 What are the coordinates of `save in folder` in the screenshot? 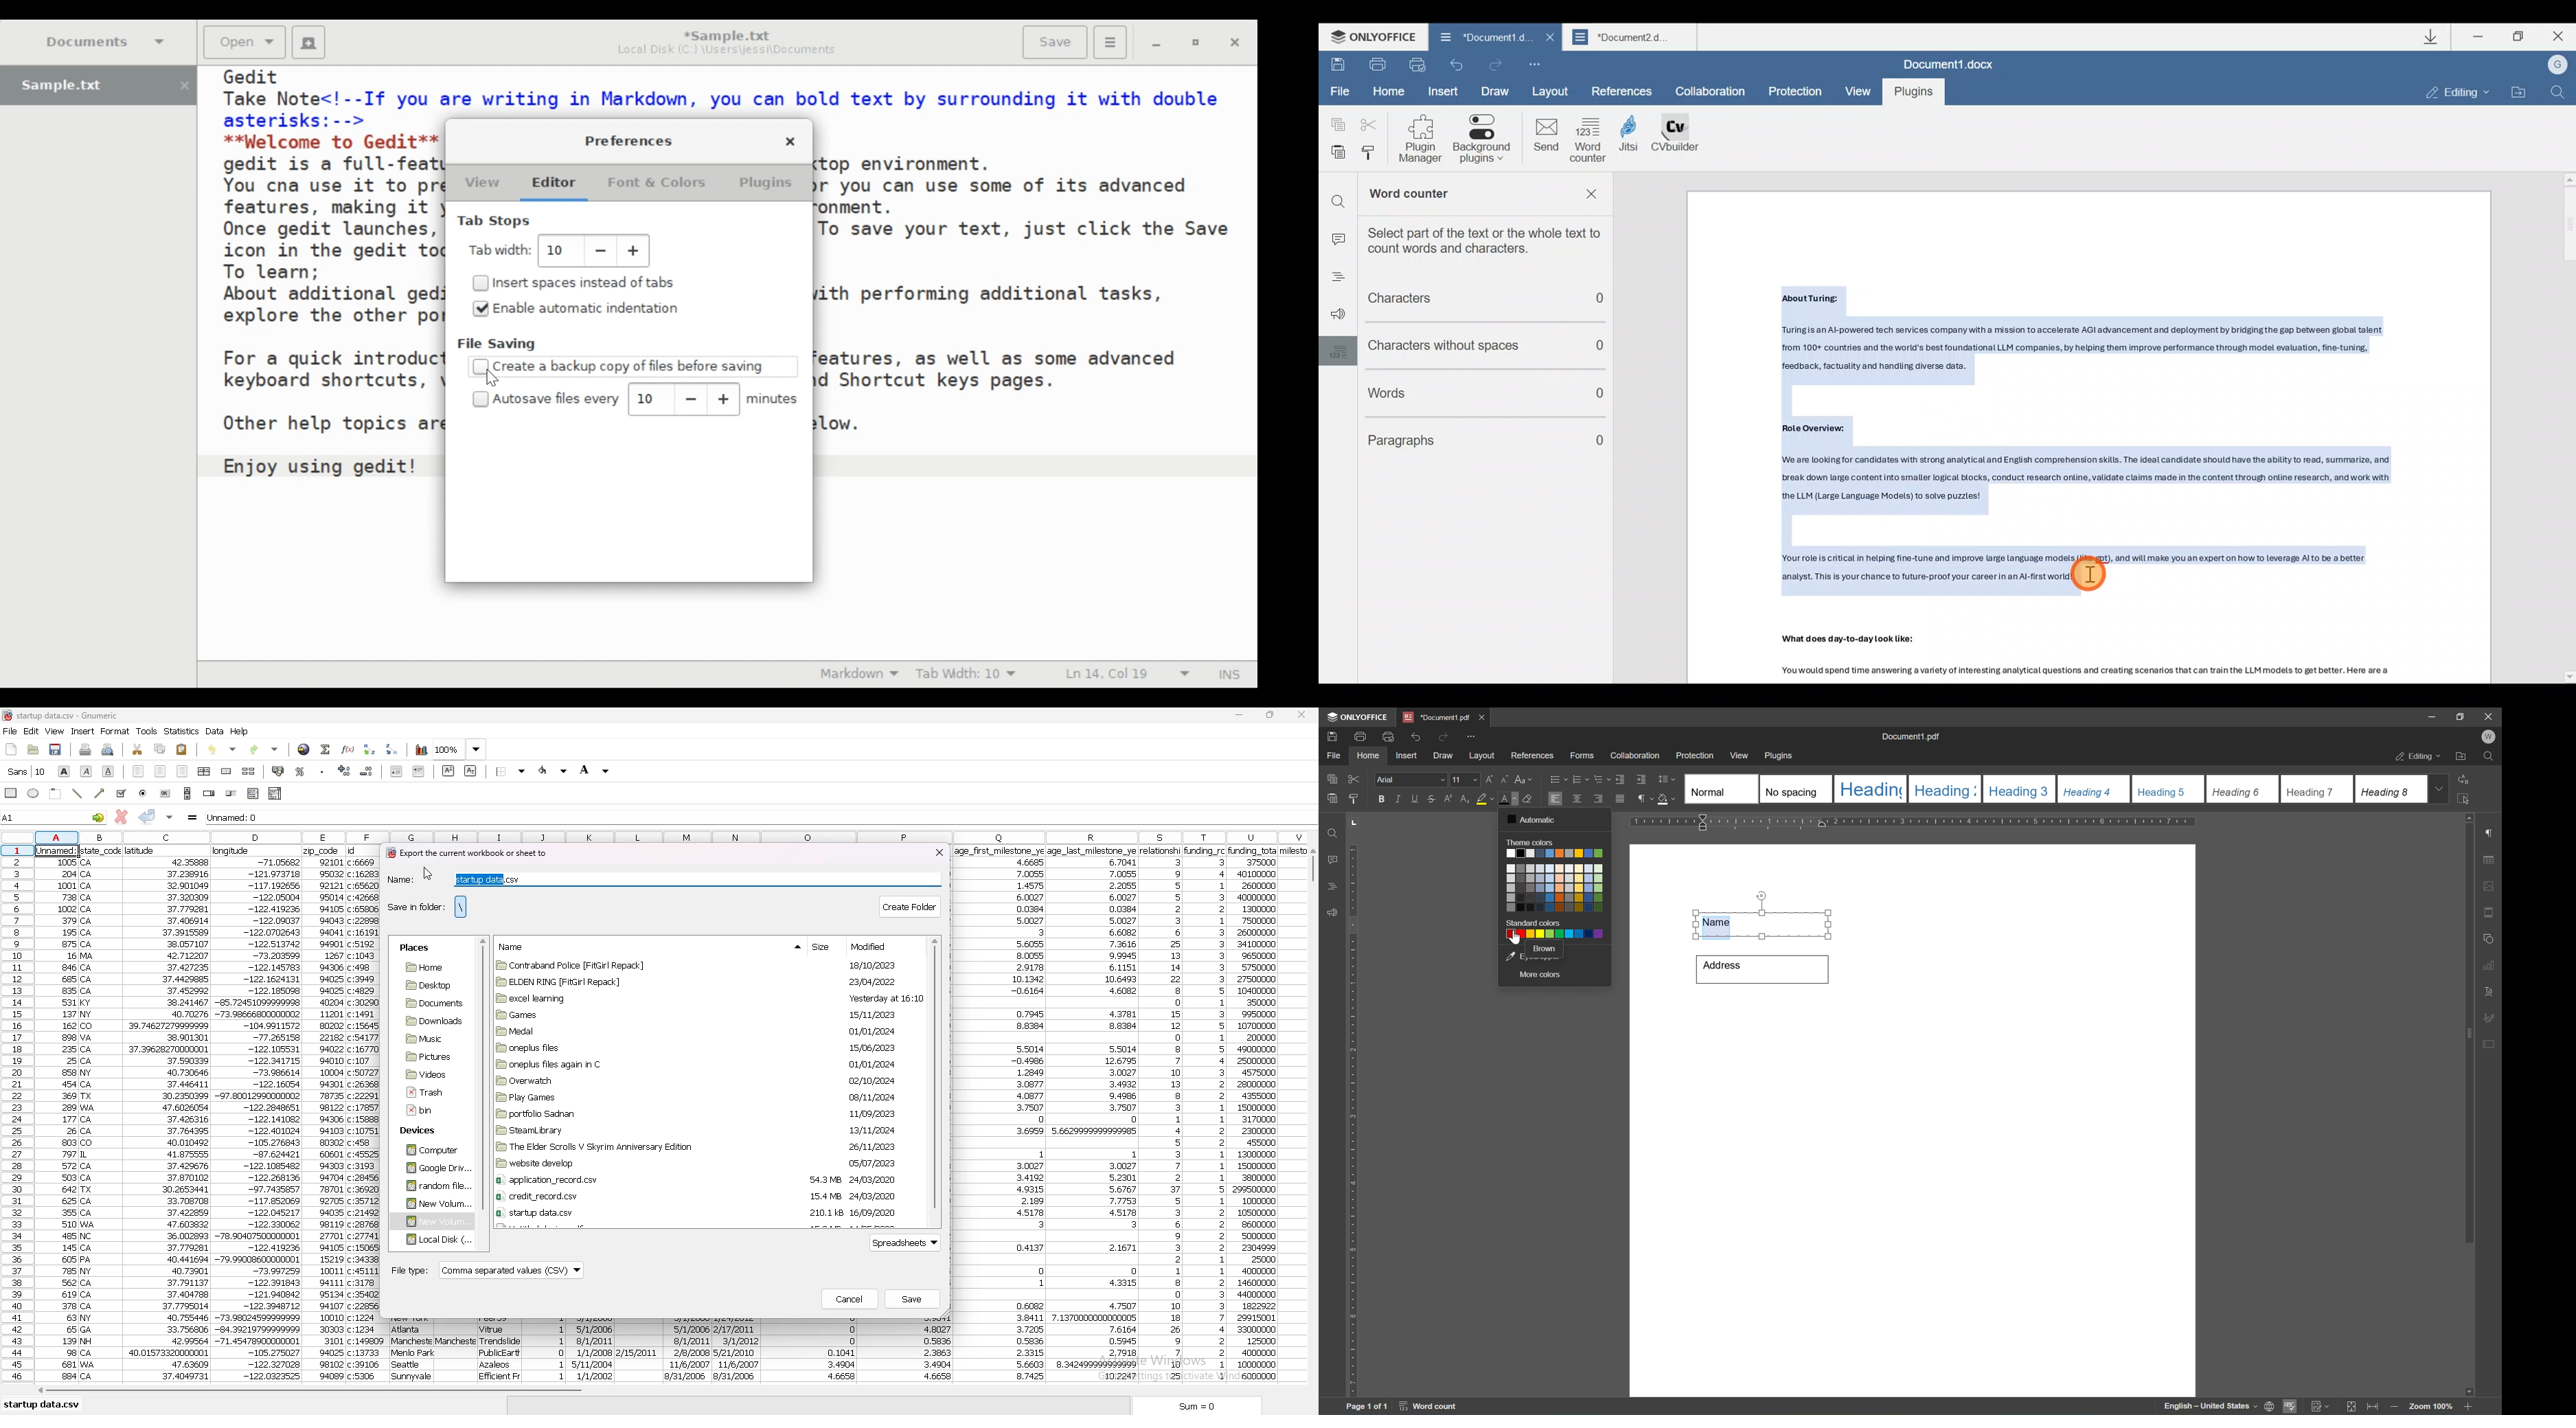 It's located at (415, 907).